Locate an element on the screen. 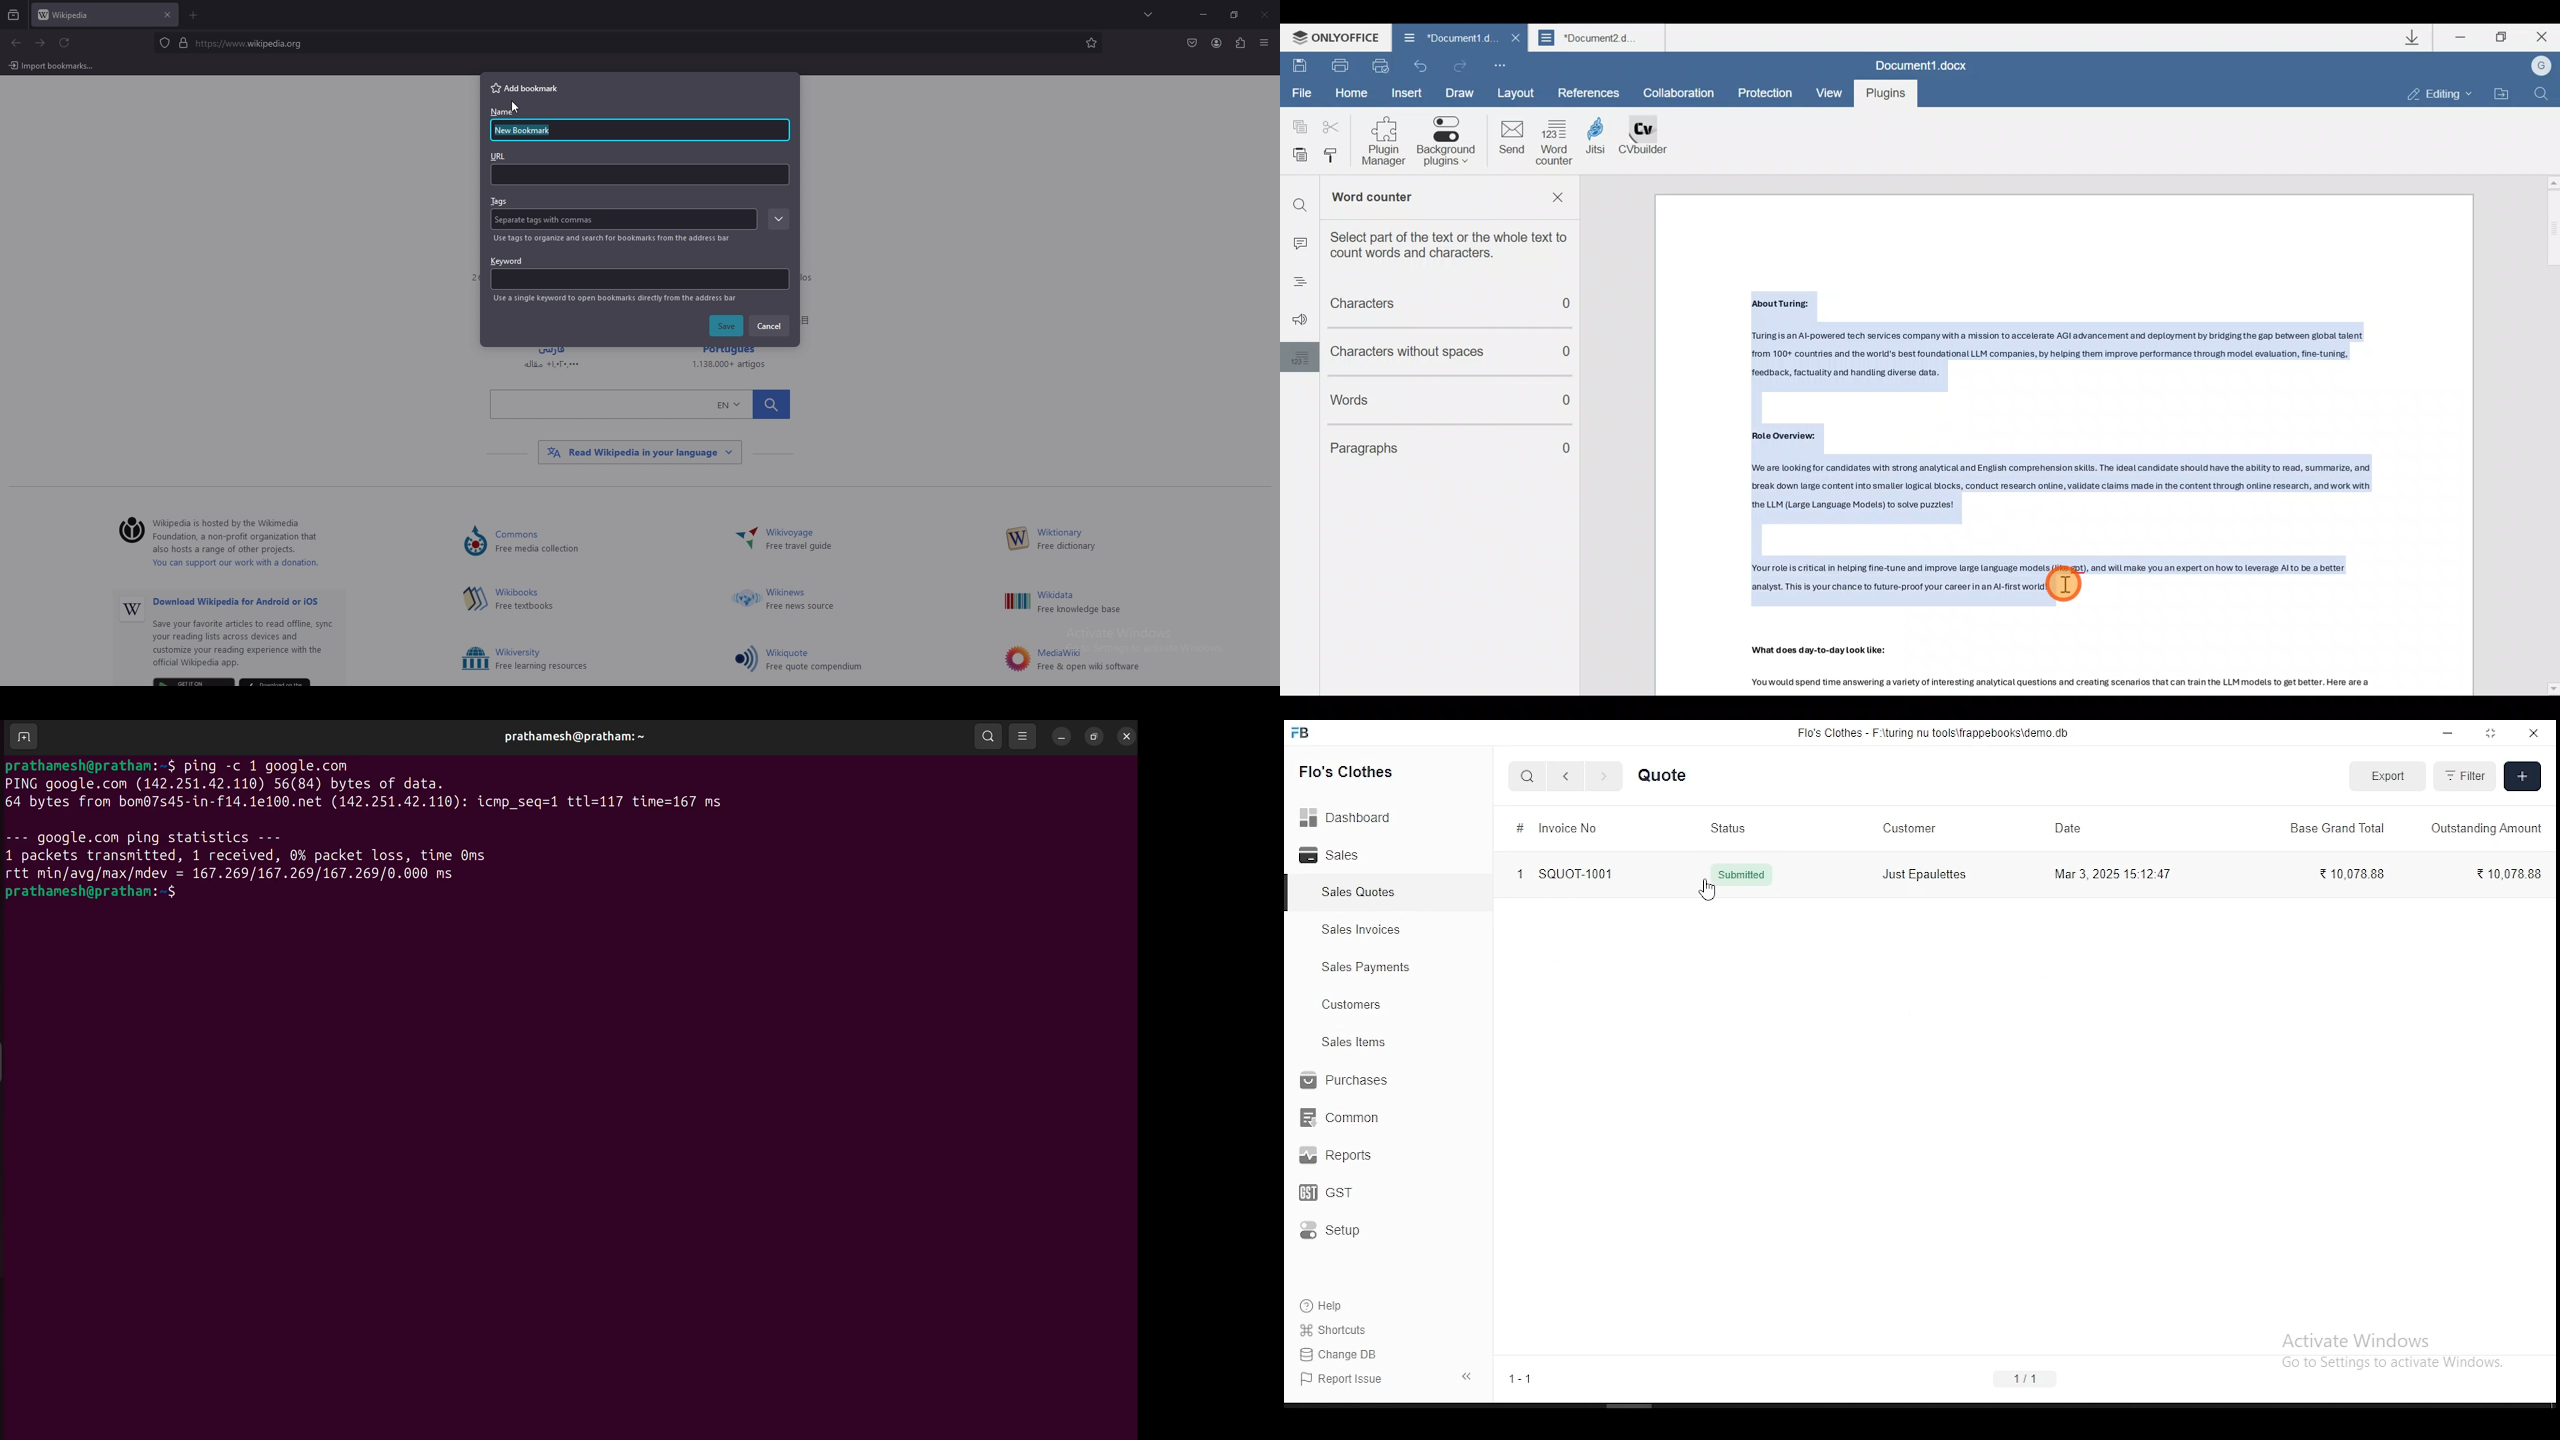 The height and width of the screenshot is (1456, 2576). Cursor is located at coordinates (2075, 586).